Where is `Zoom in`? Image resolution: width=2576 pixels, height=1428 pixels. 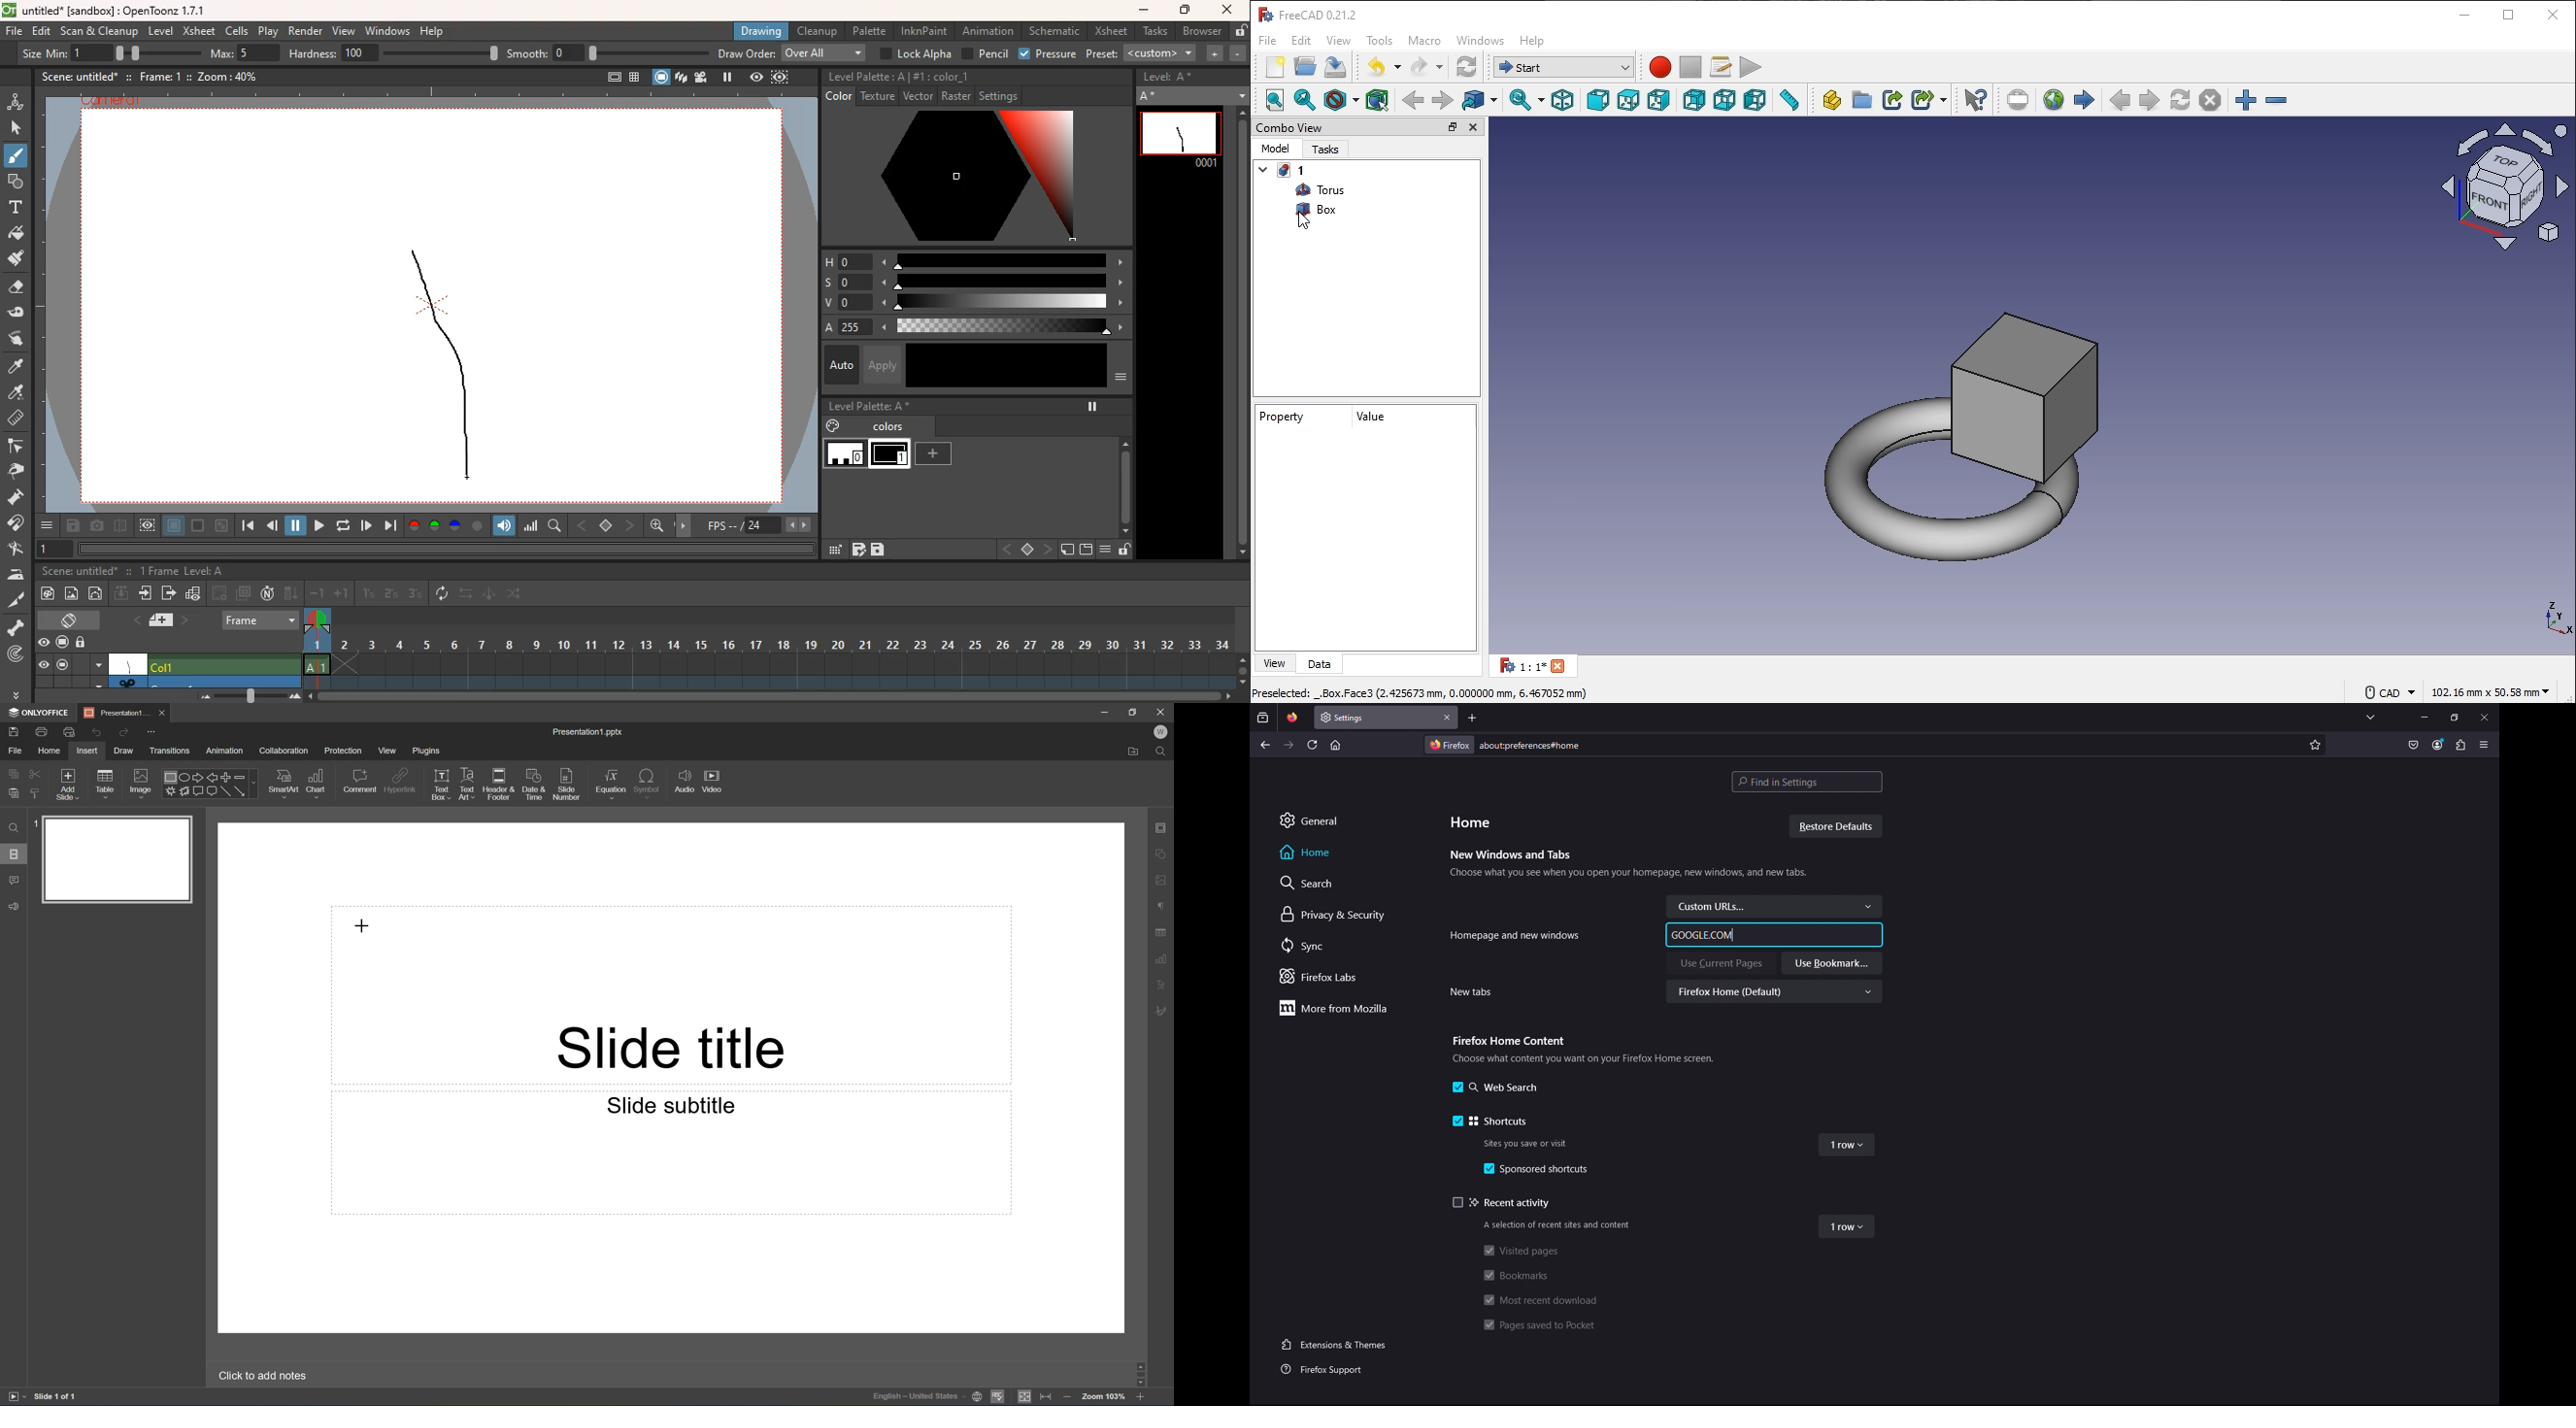
Zoom in is located at coordinates (1144, 1396).